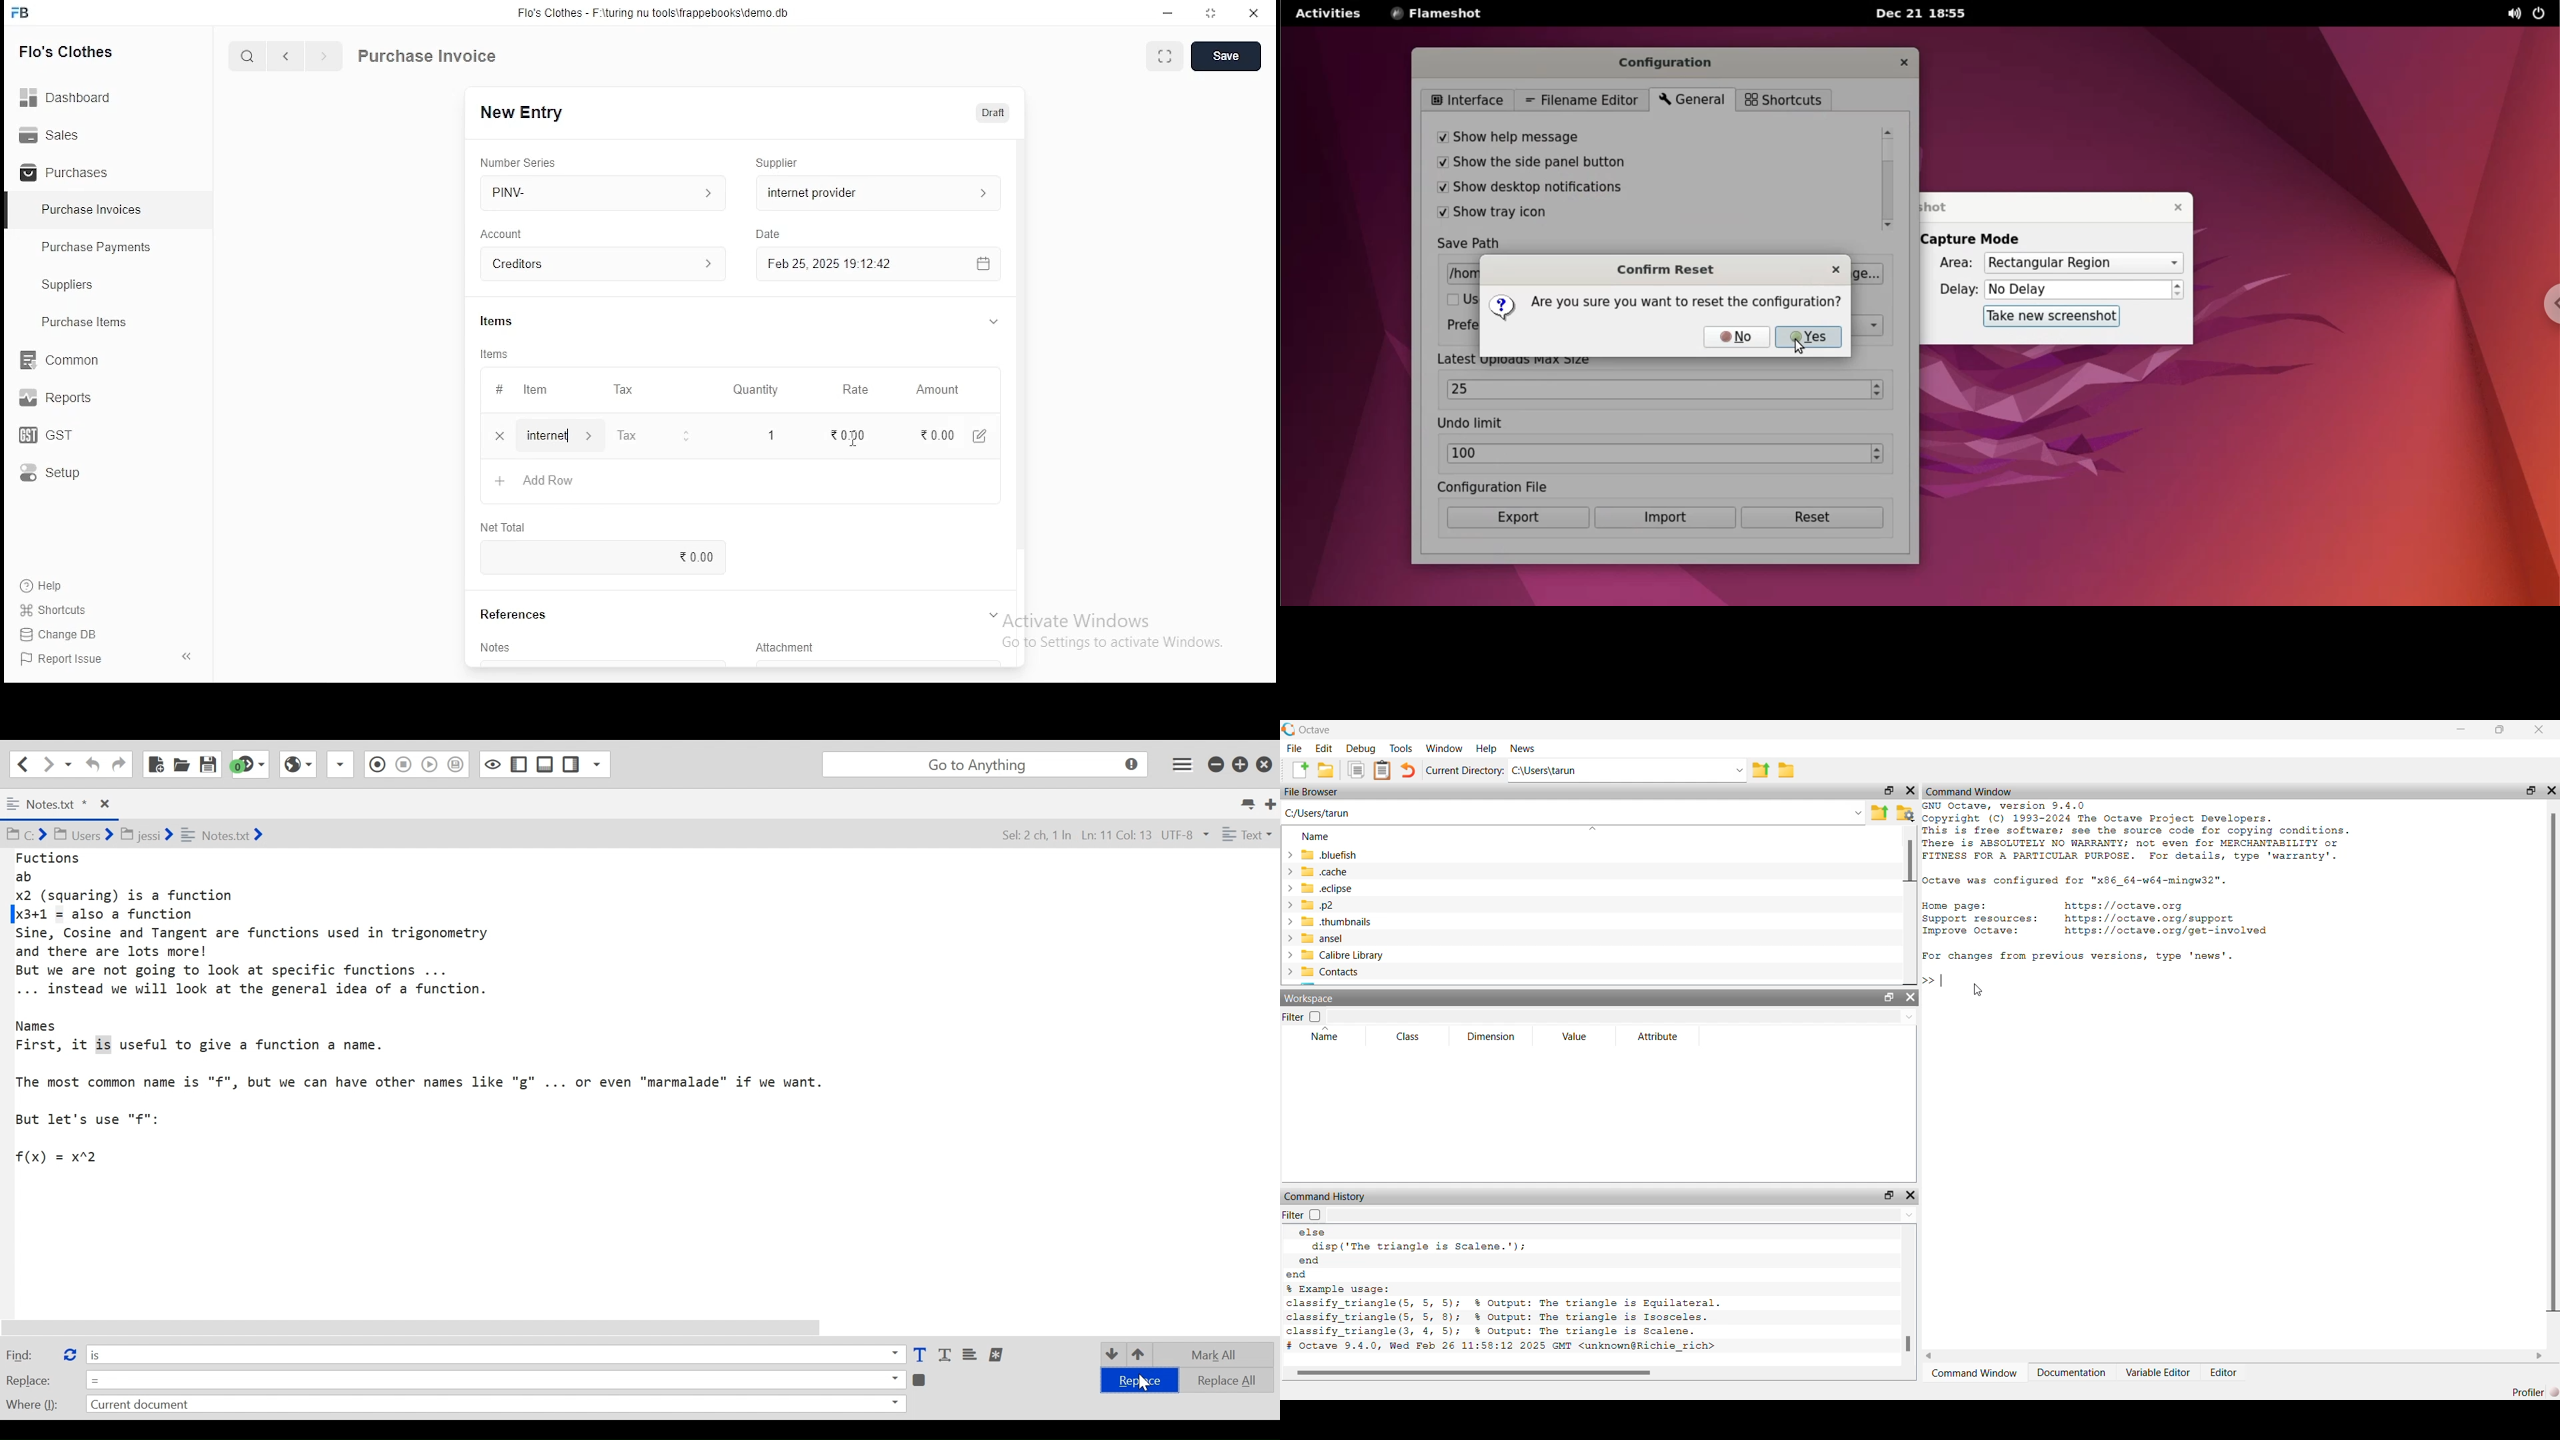 The image size is (2576, 1456). What do you see at coordinates (702, 556) in the screenshot?
I see `0.00` at bounding box center [702, 556].